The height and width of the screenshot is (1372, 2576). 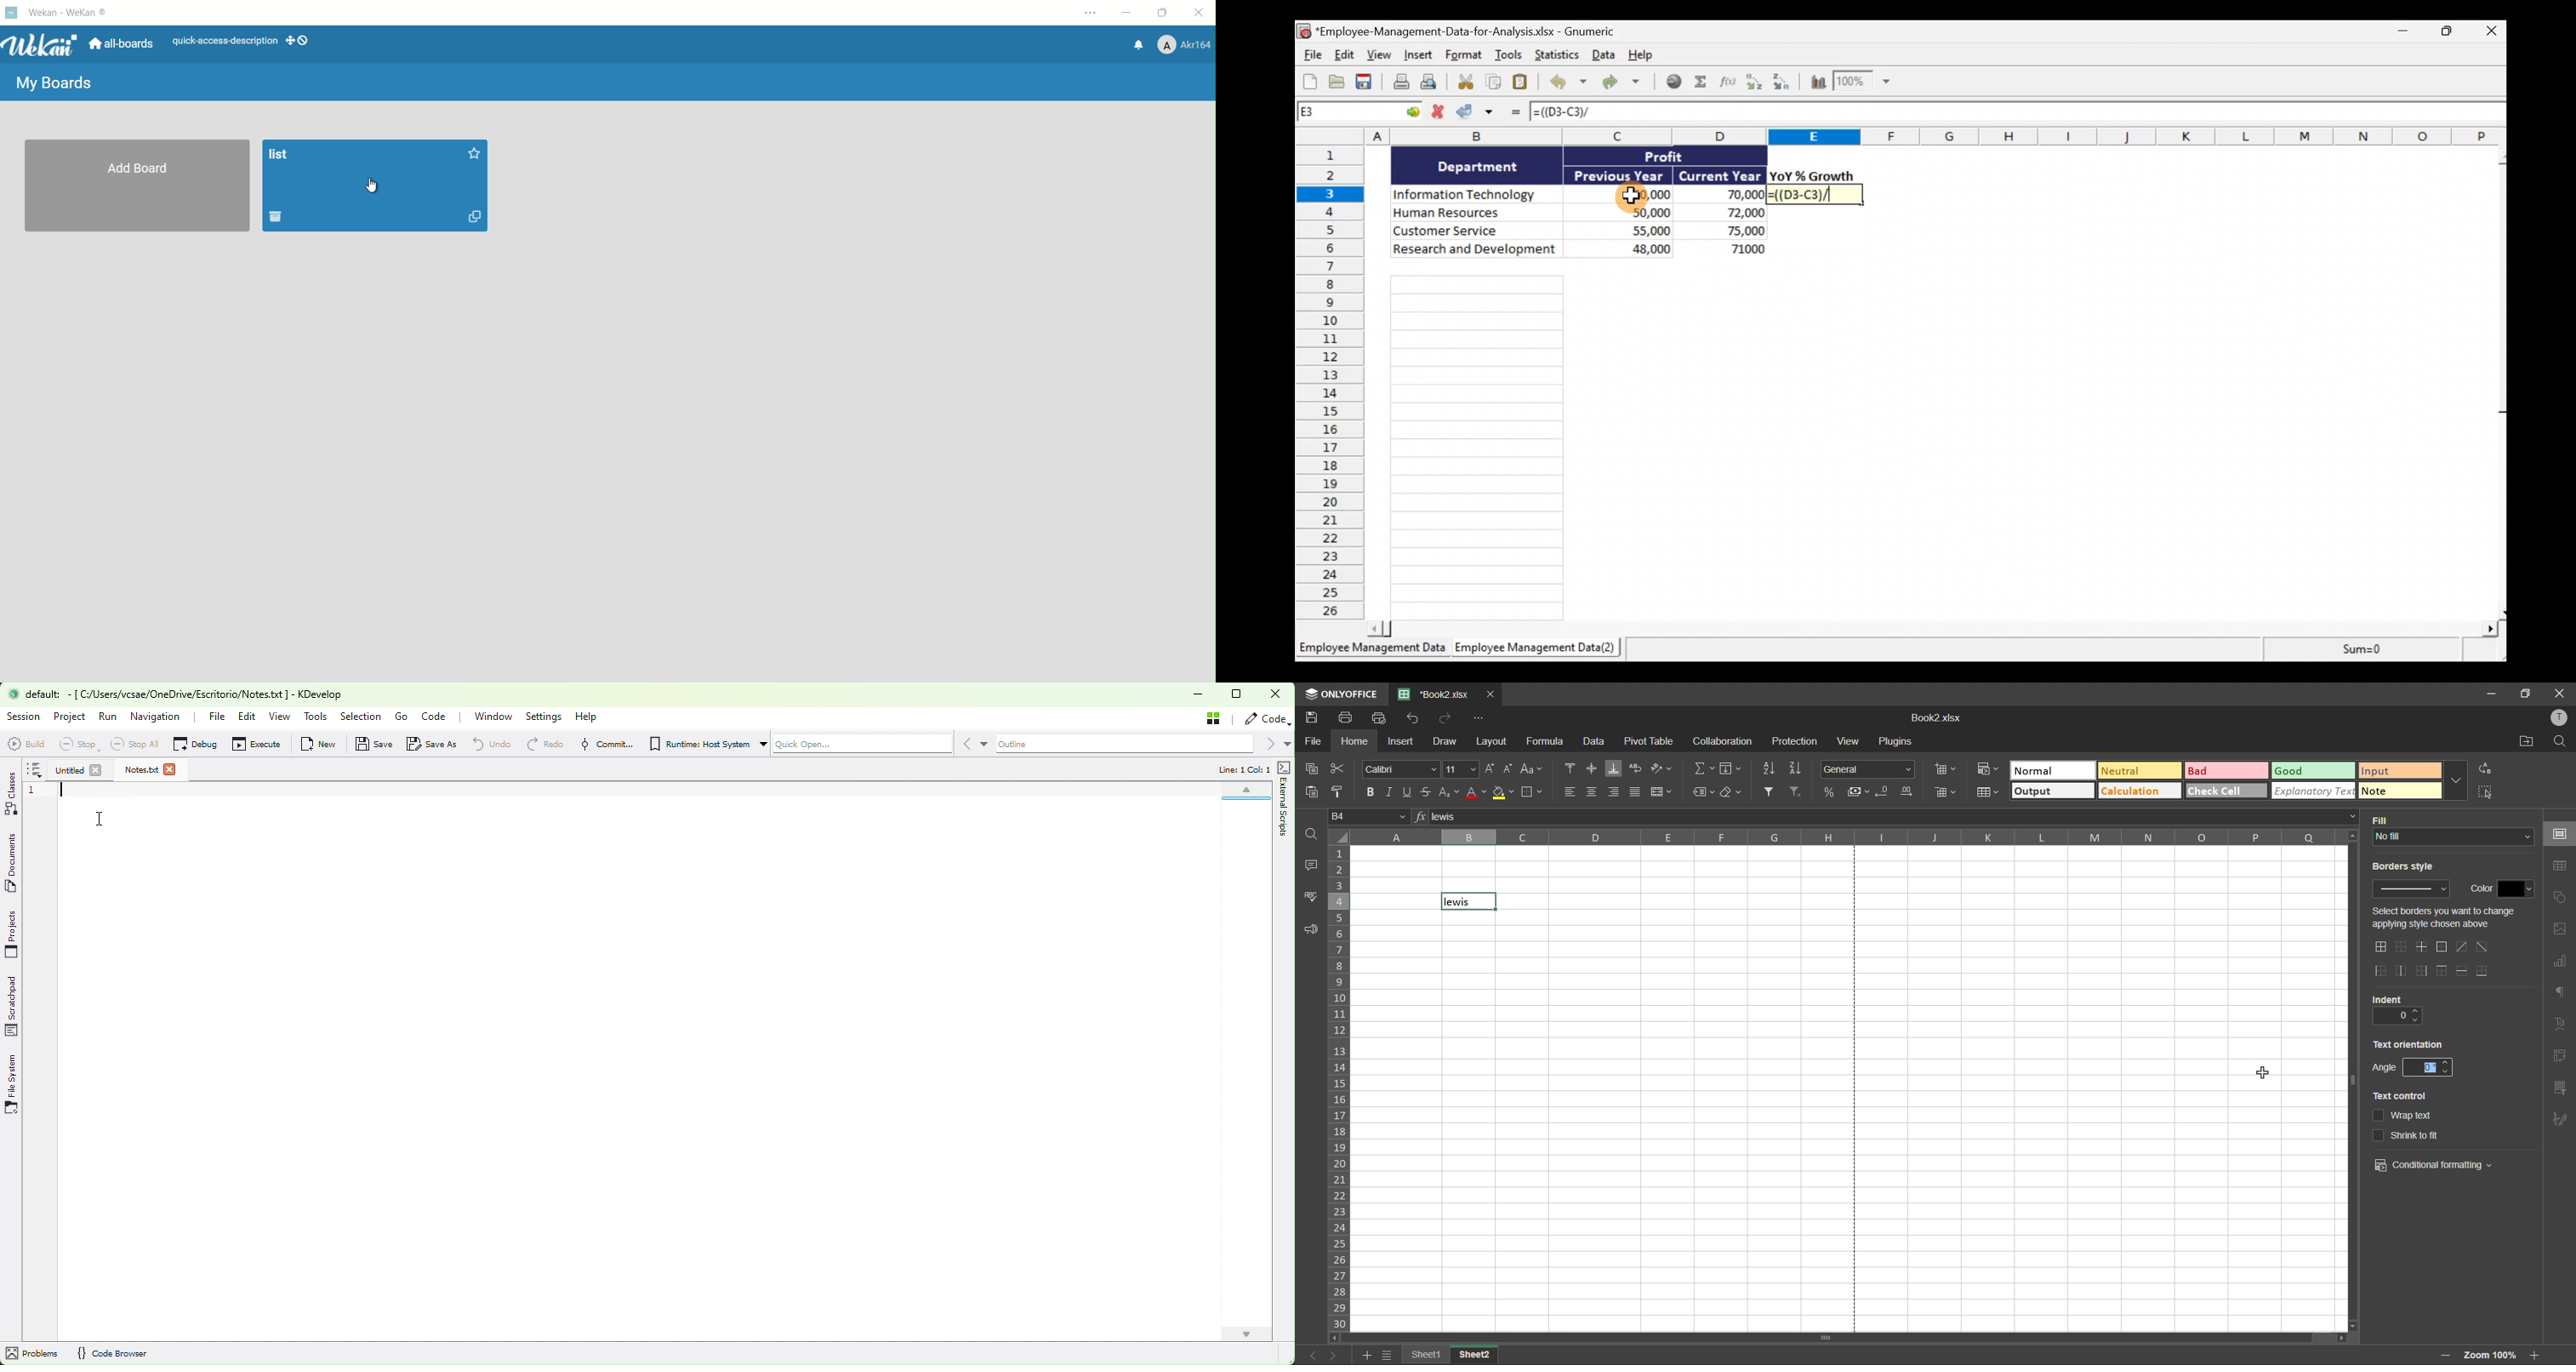 What do you see at coordinates (1412, 718) in the screenshot?
I see `undo` at bounding box center [1412, 718].